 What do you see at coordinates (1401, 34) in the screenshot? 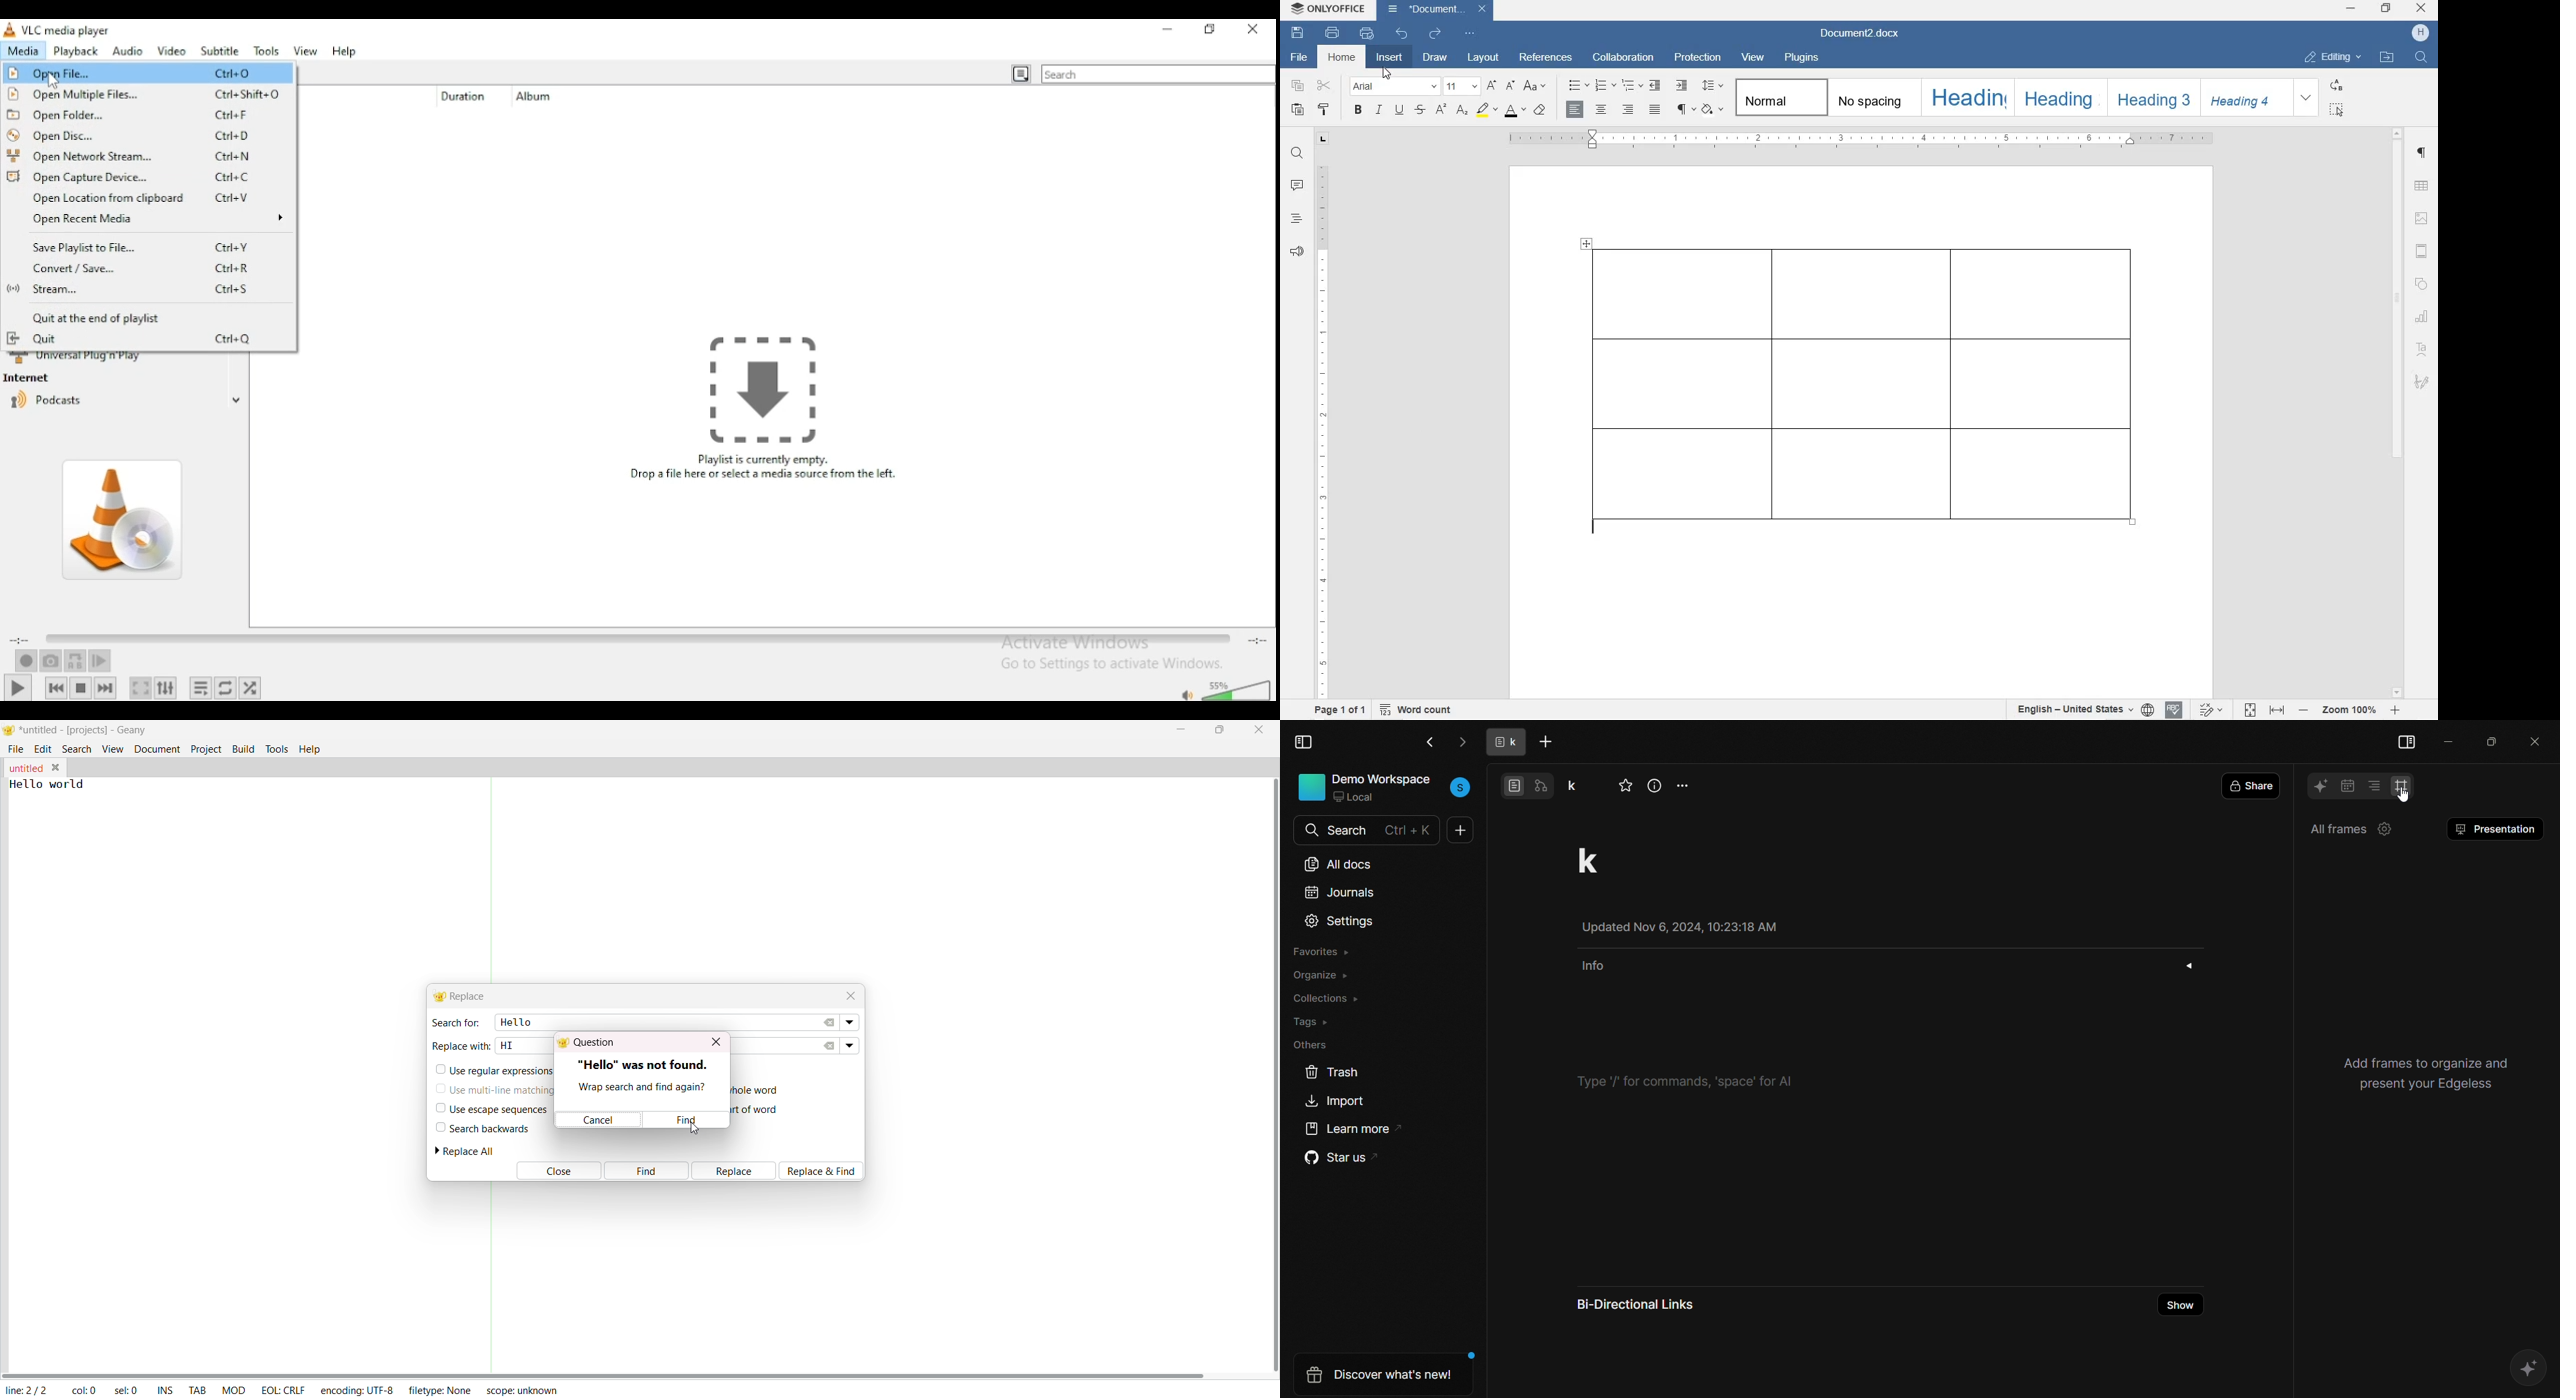
I see `undo` at bounding box center [1401, 34].